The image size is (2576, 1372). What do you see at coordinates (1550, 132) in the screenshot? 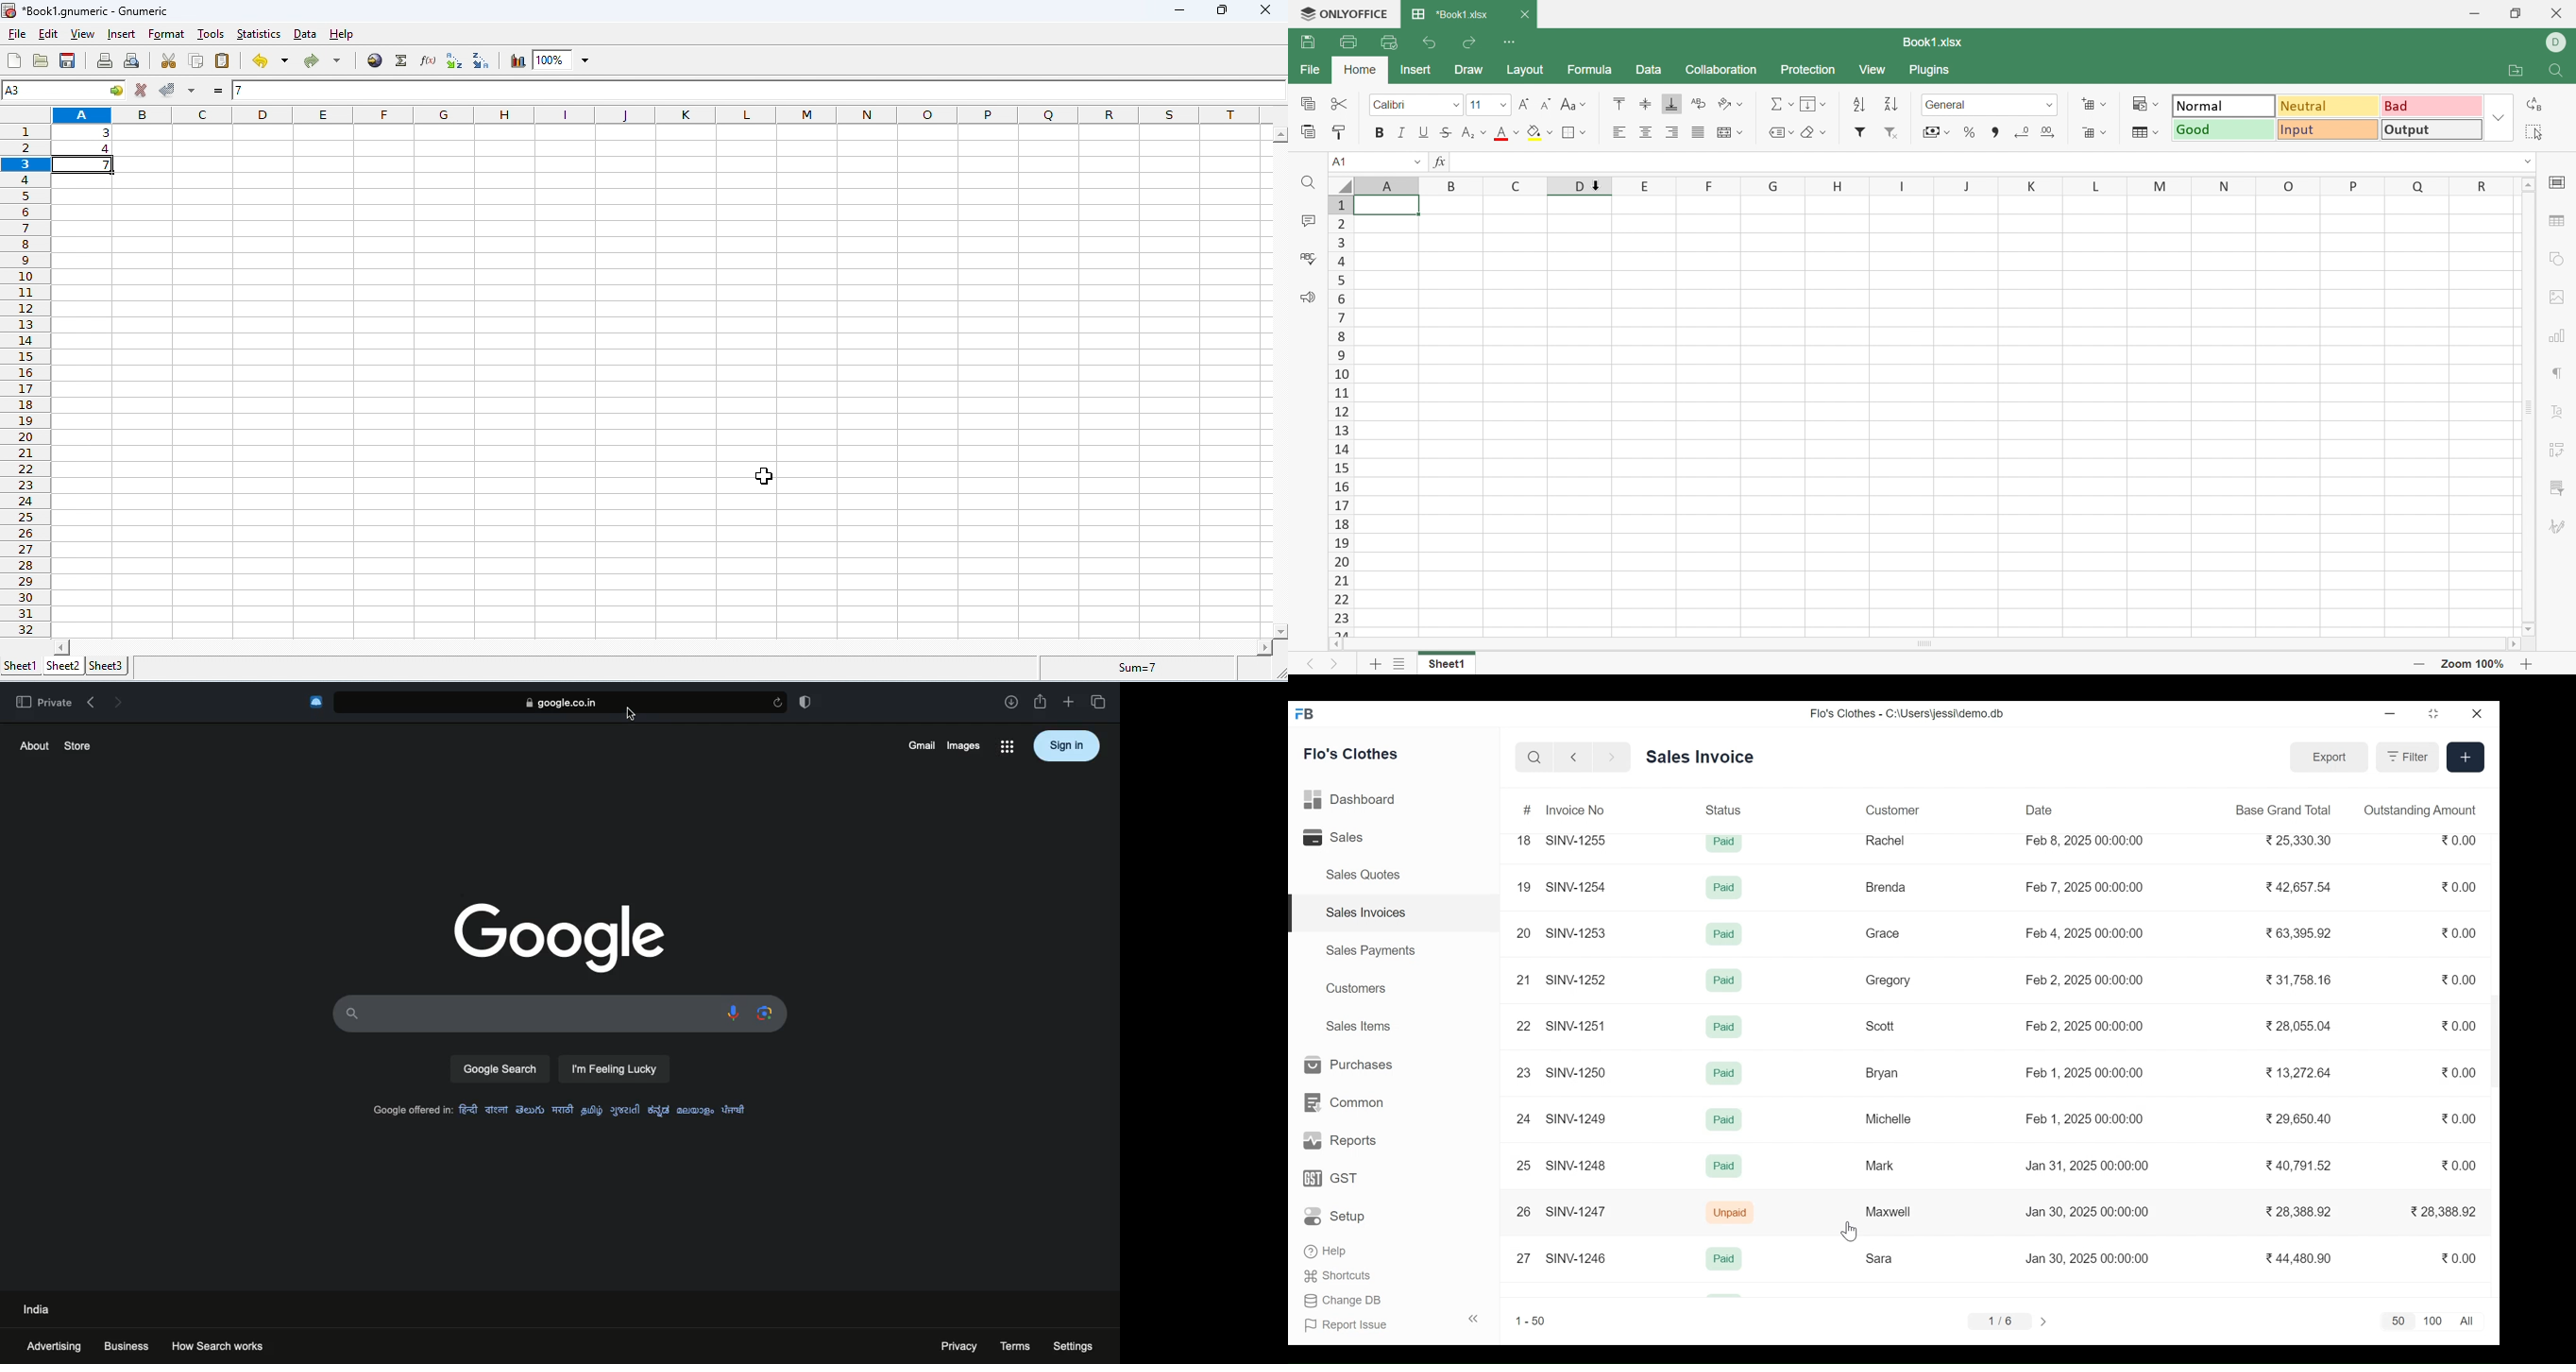
I see `Drop Down` at bounding box center [1550, 132].